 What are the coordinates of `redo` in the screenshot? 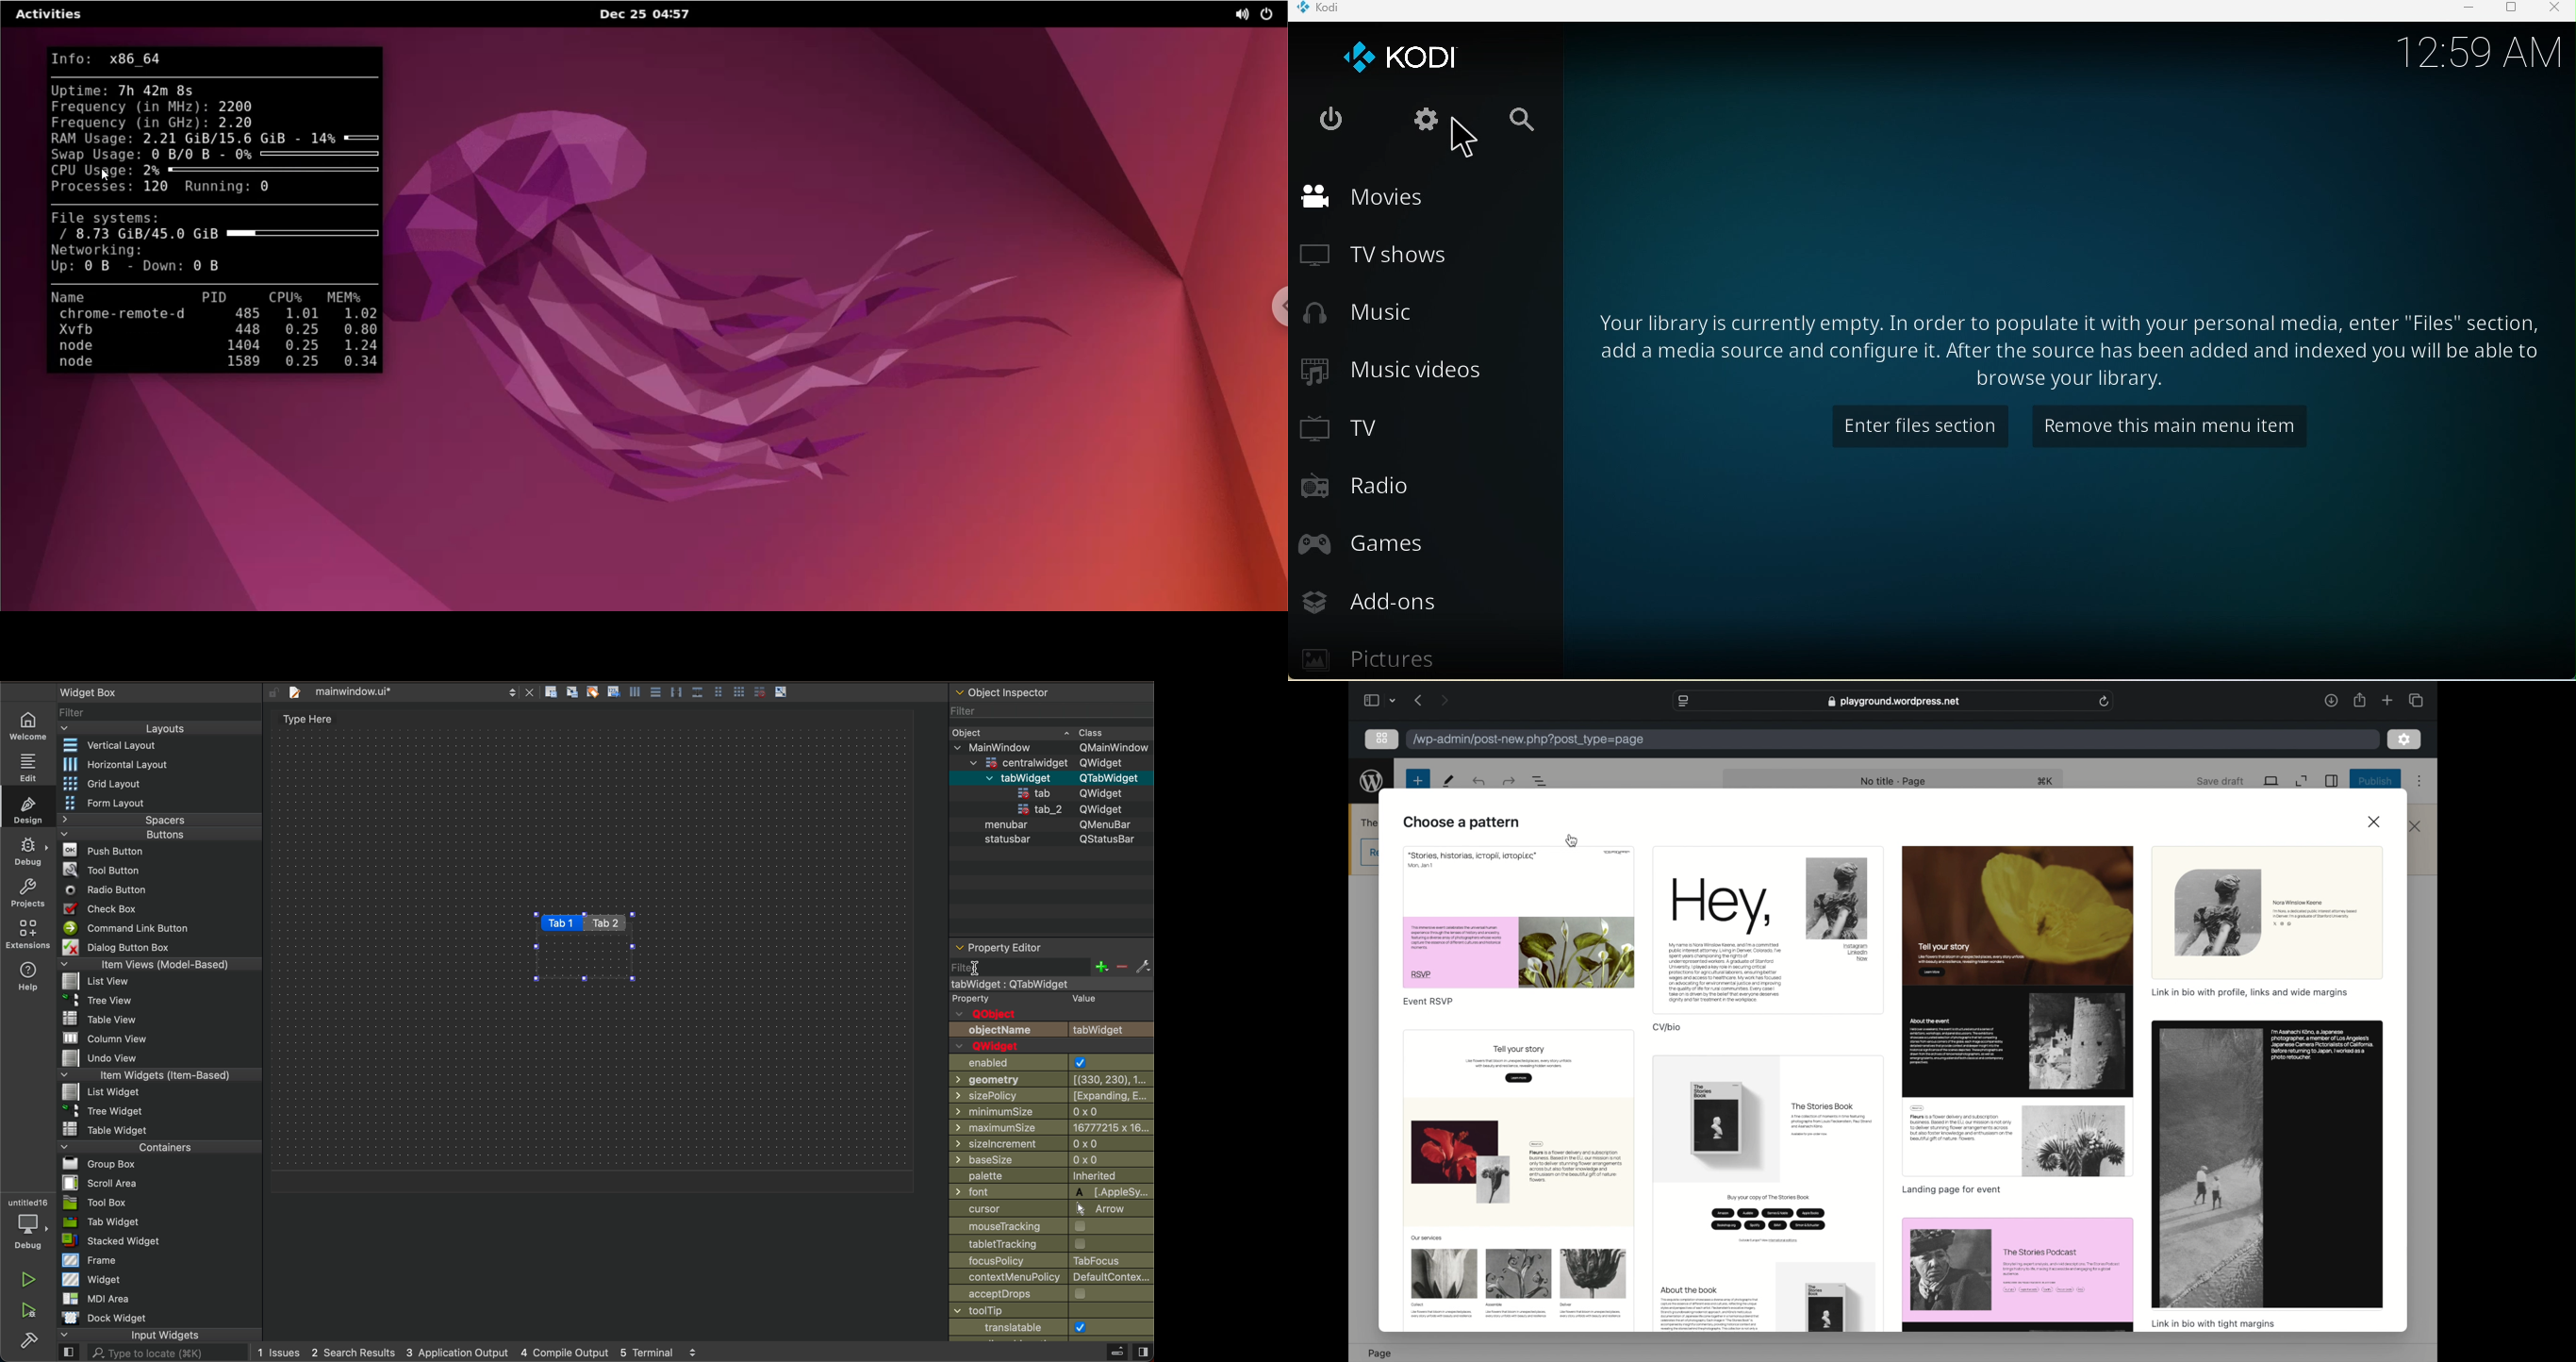 It's located at (1480, 781).